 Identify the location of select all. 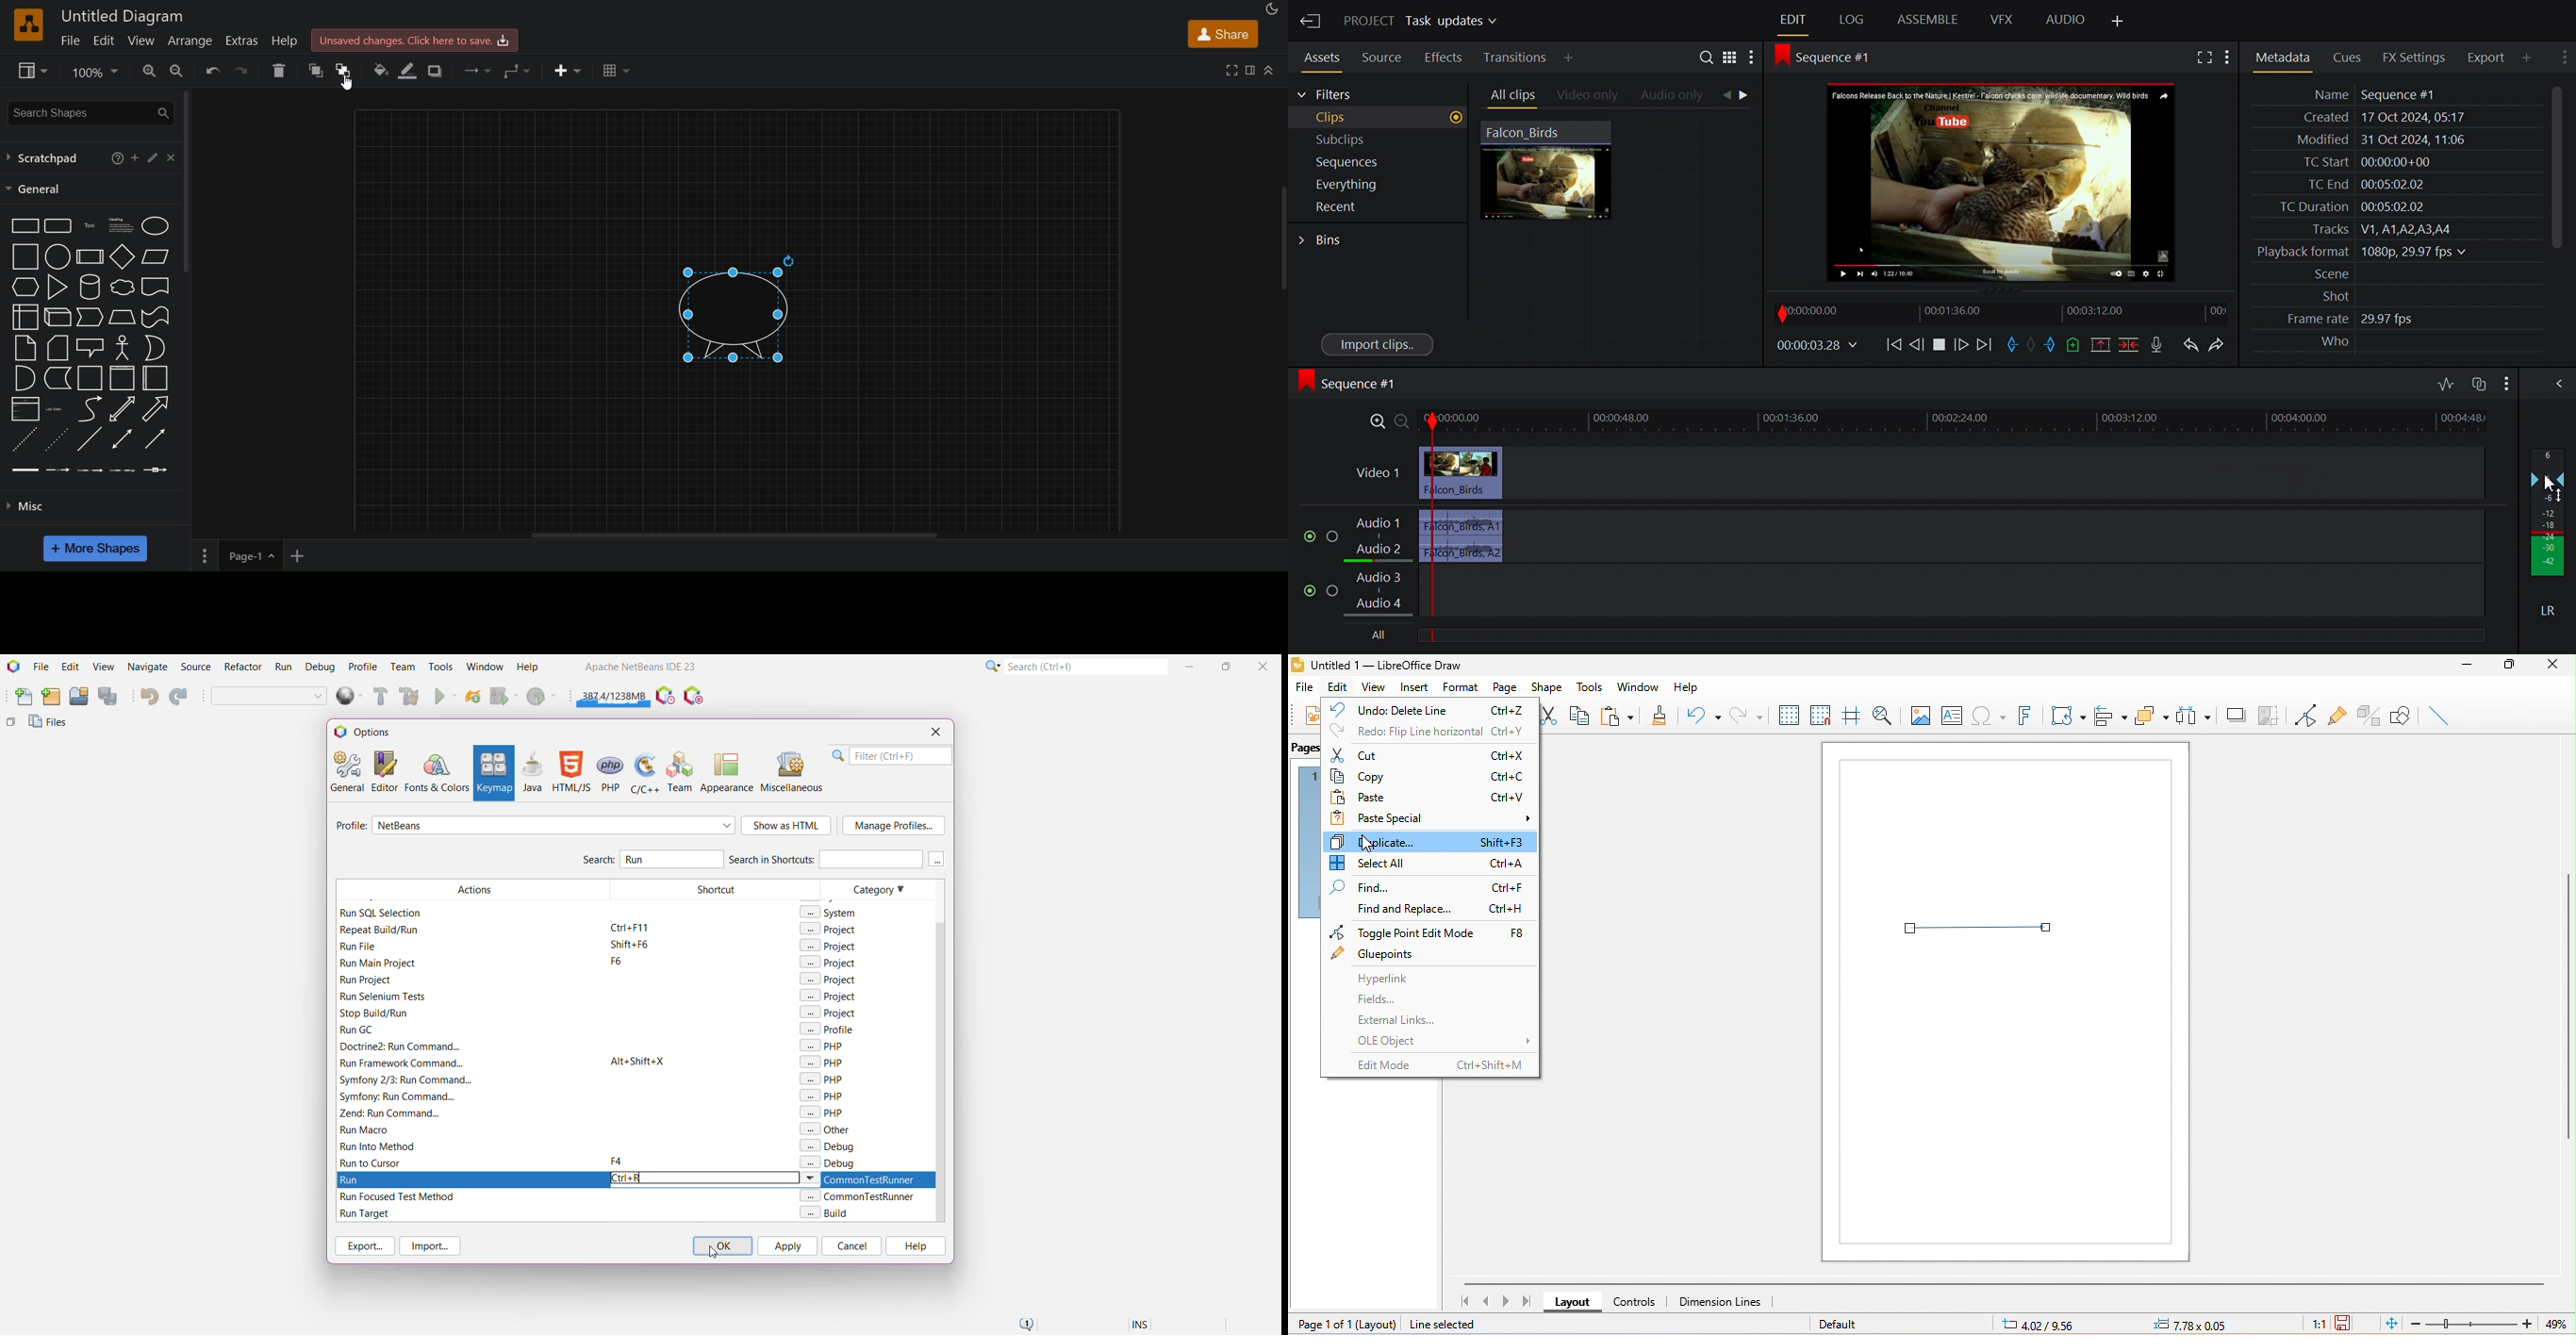
(1431, 861).